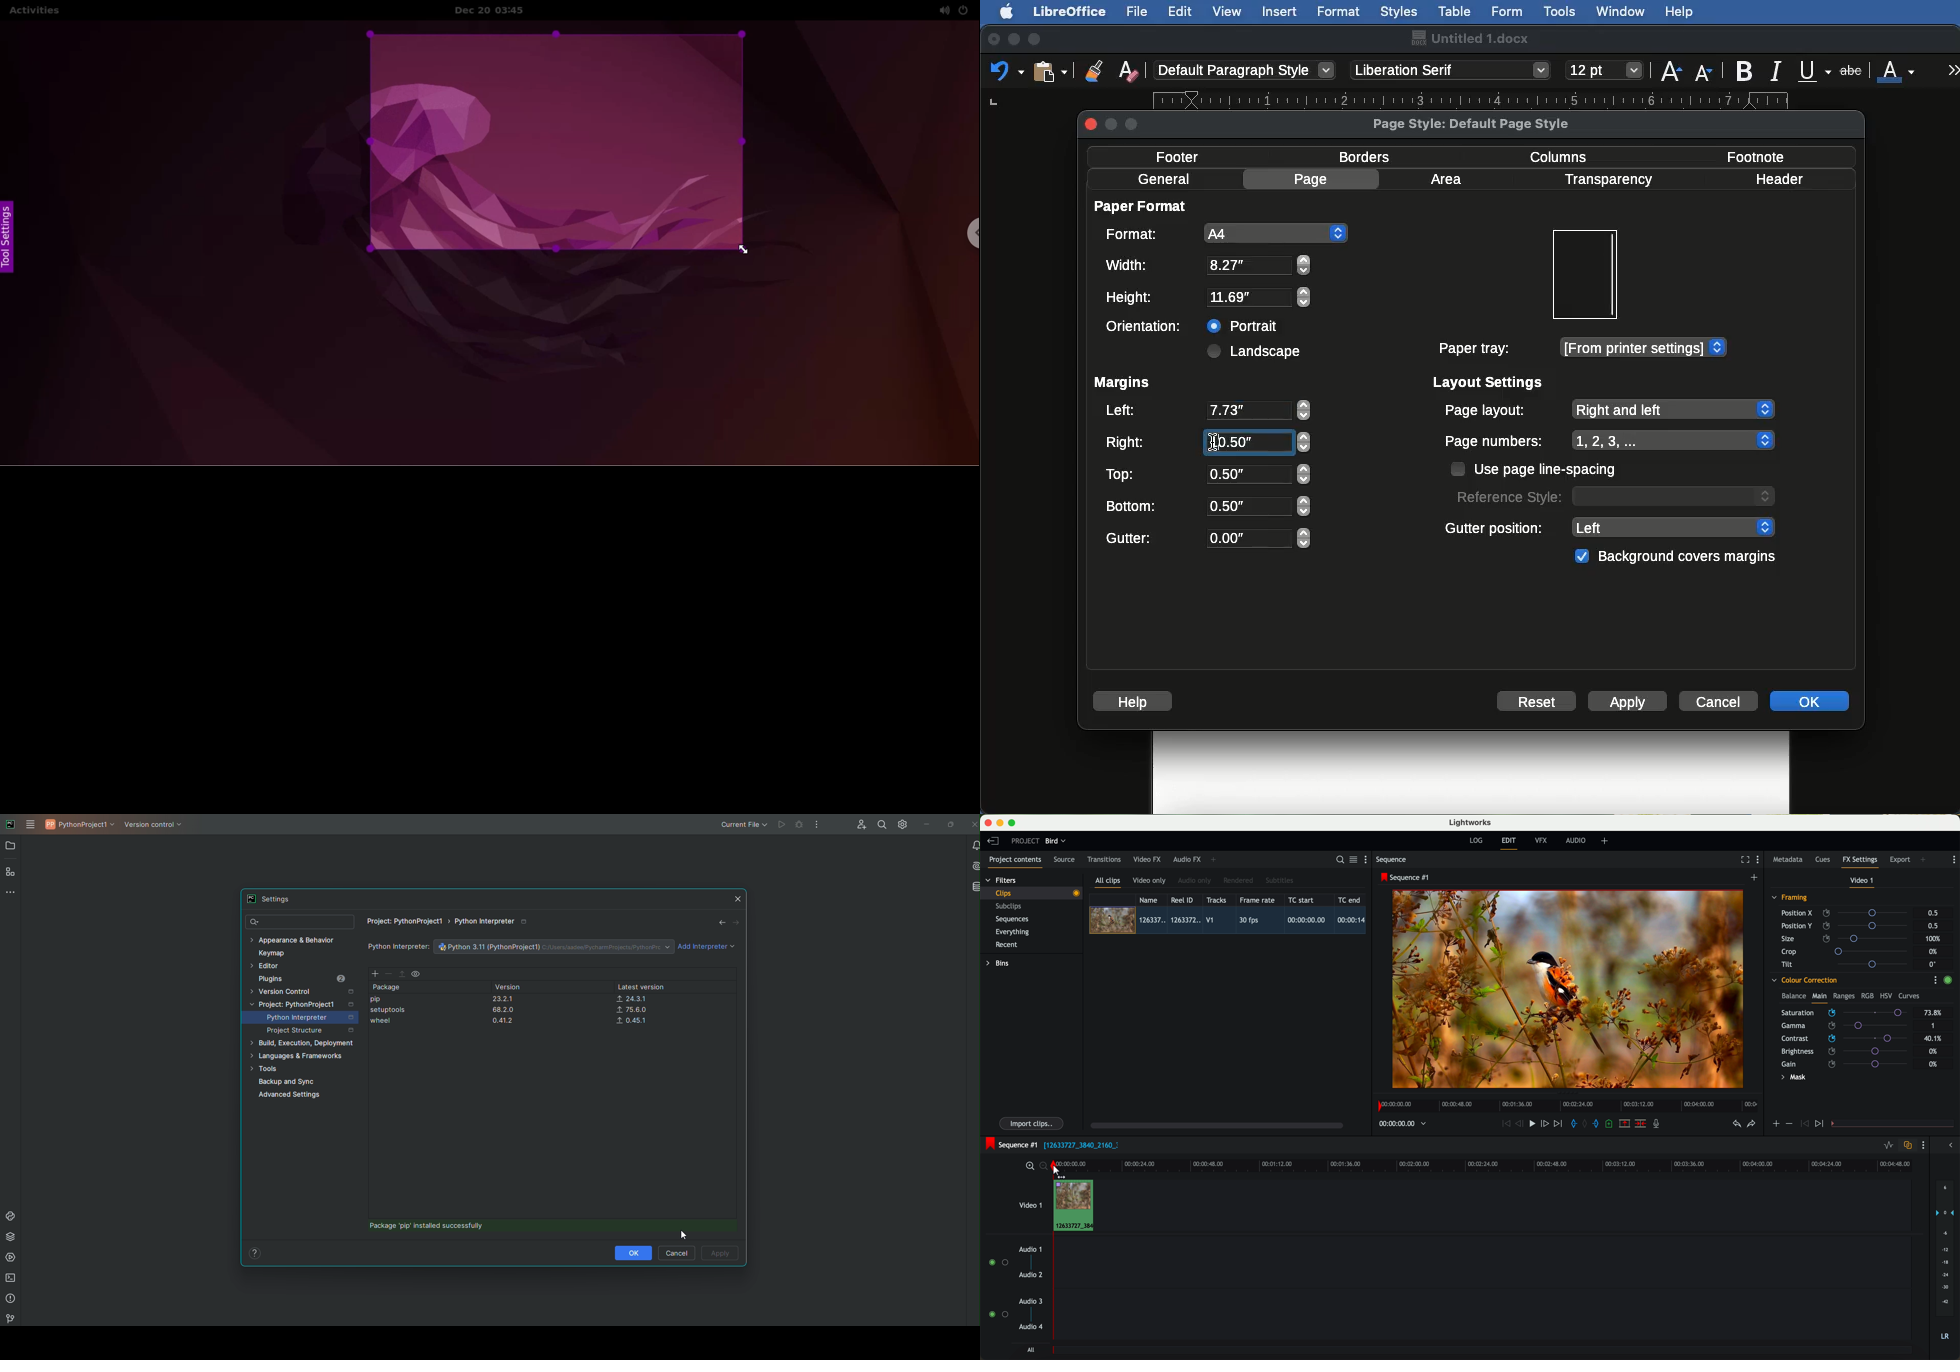  What do you see at coordinates (1846, 939) in the screenshot?
I see `size` at bounding box center [1846, 939].